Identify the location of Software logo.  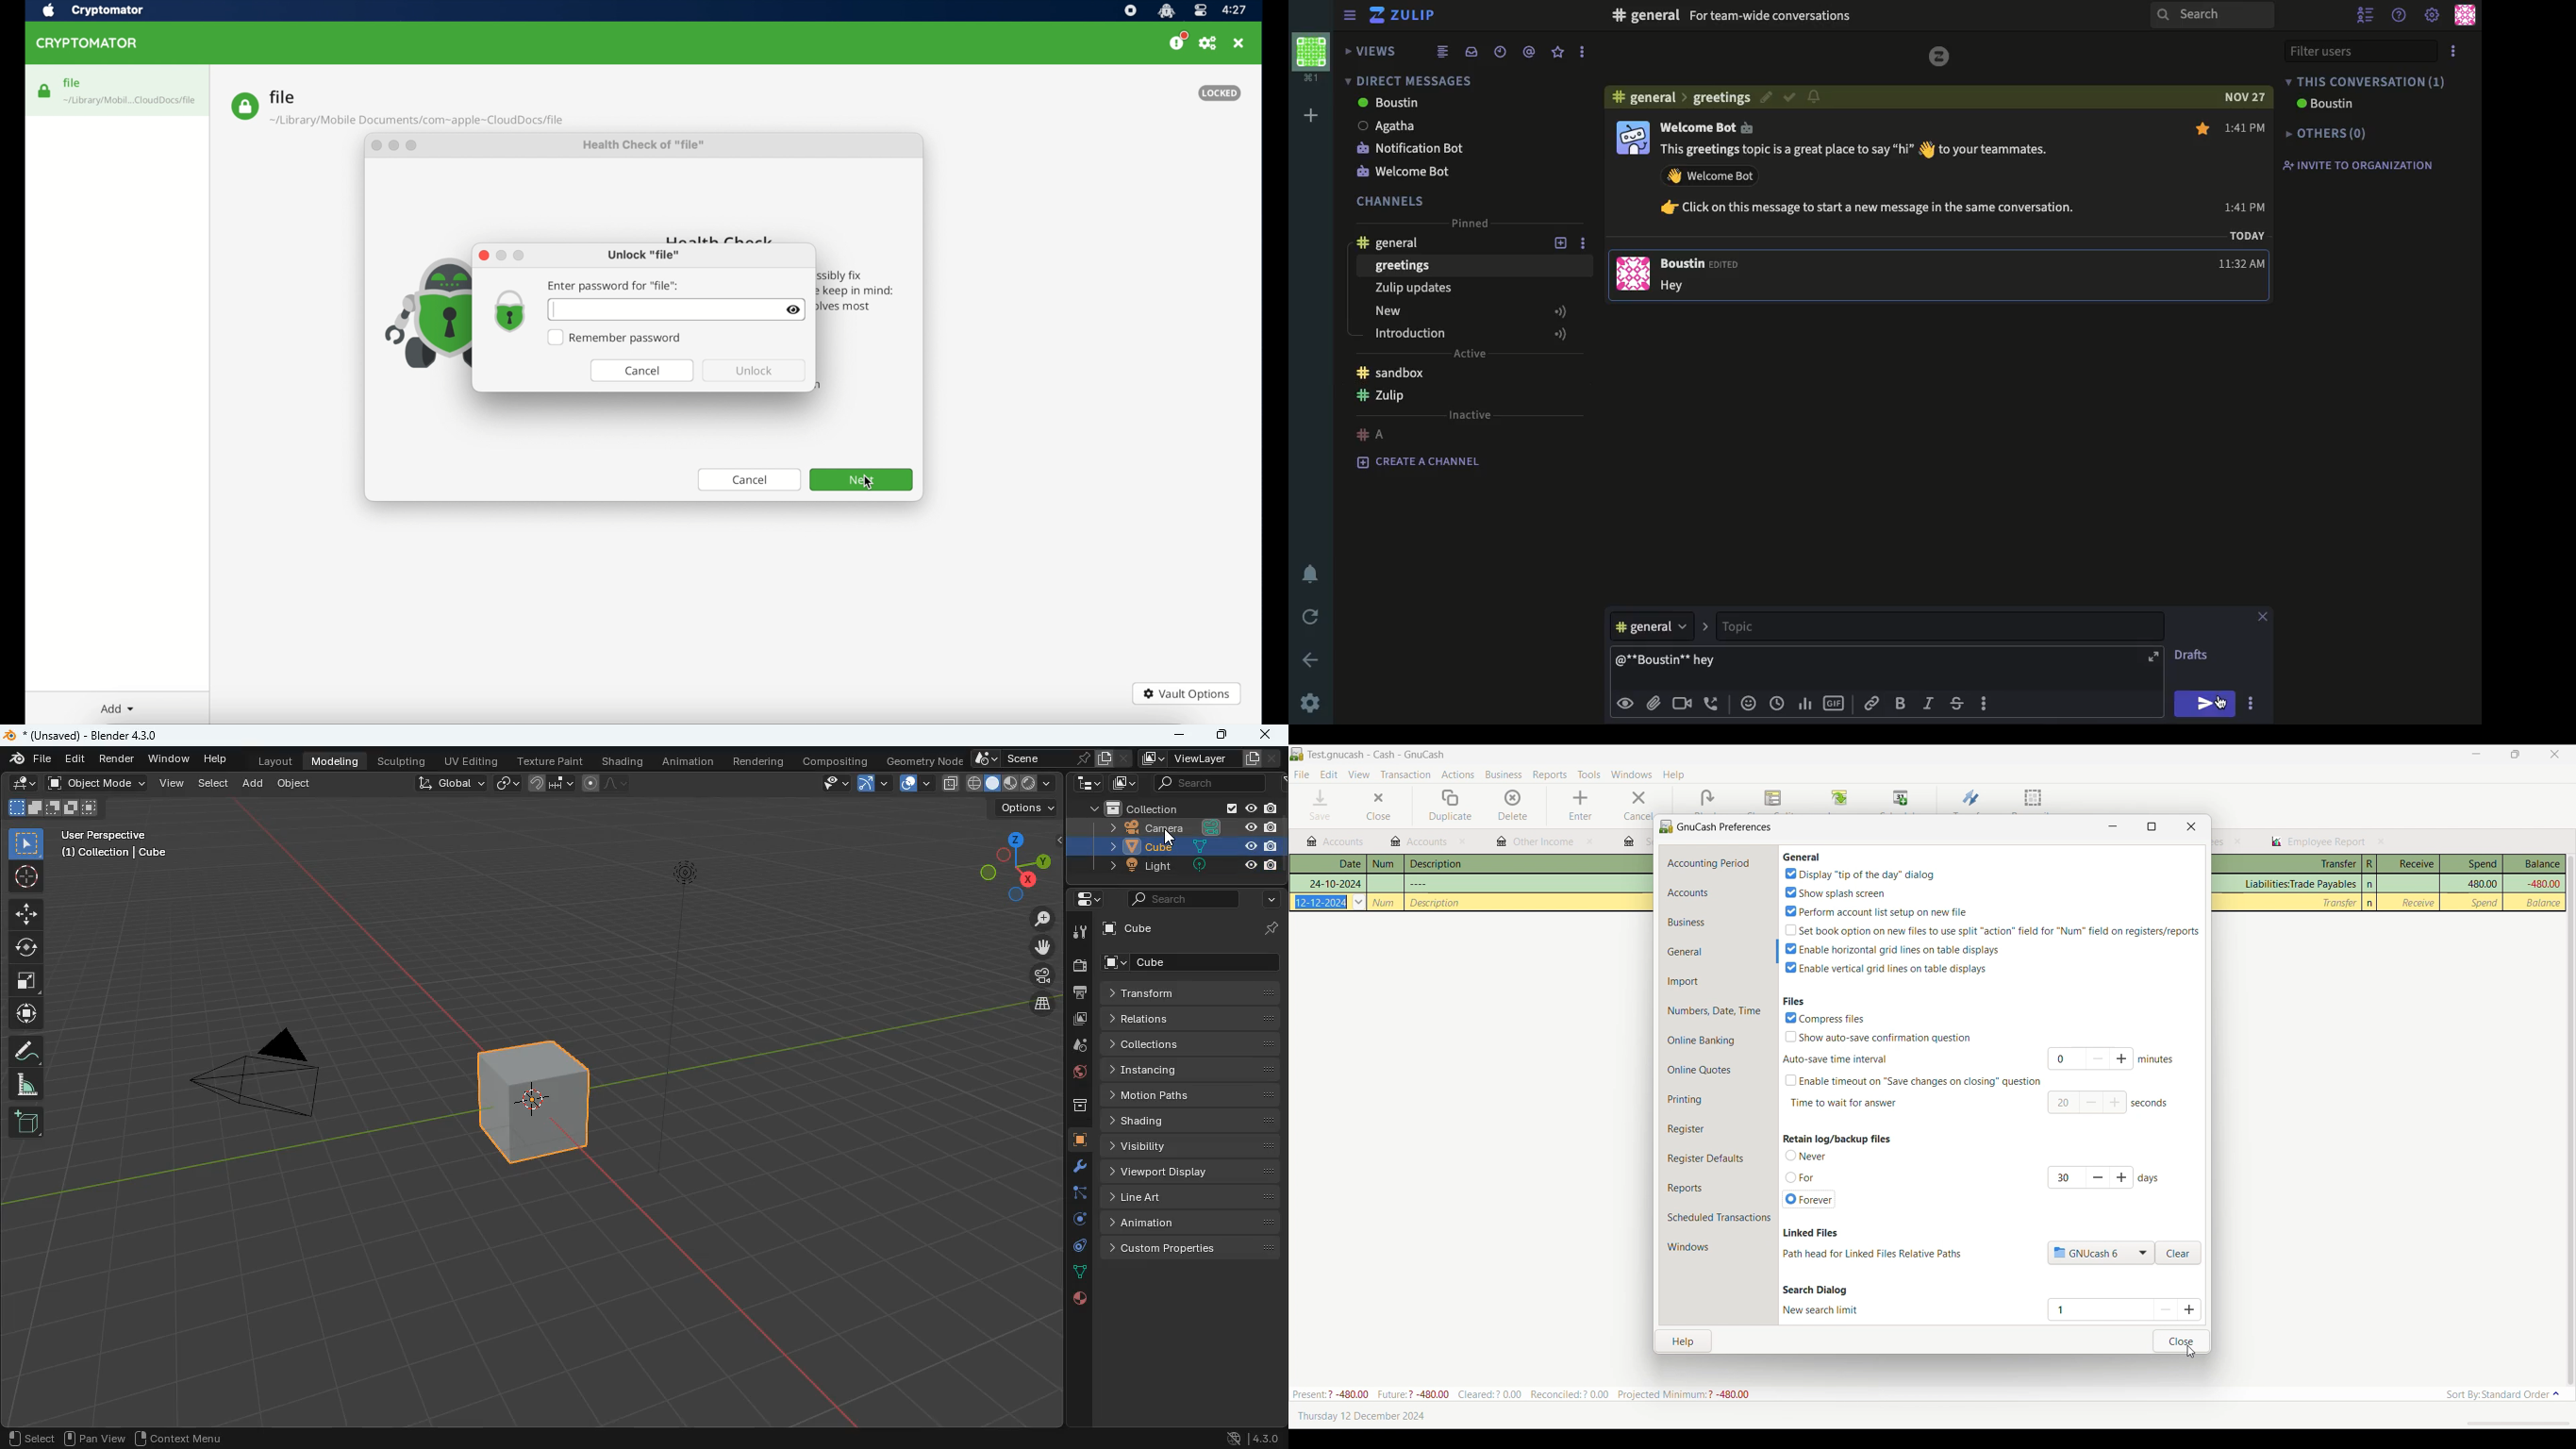
(1297, 754).